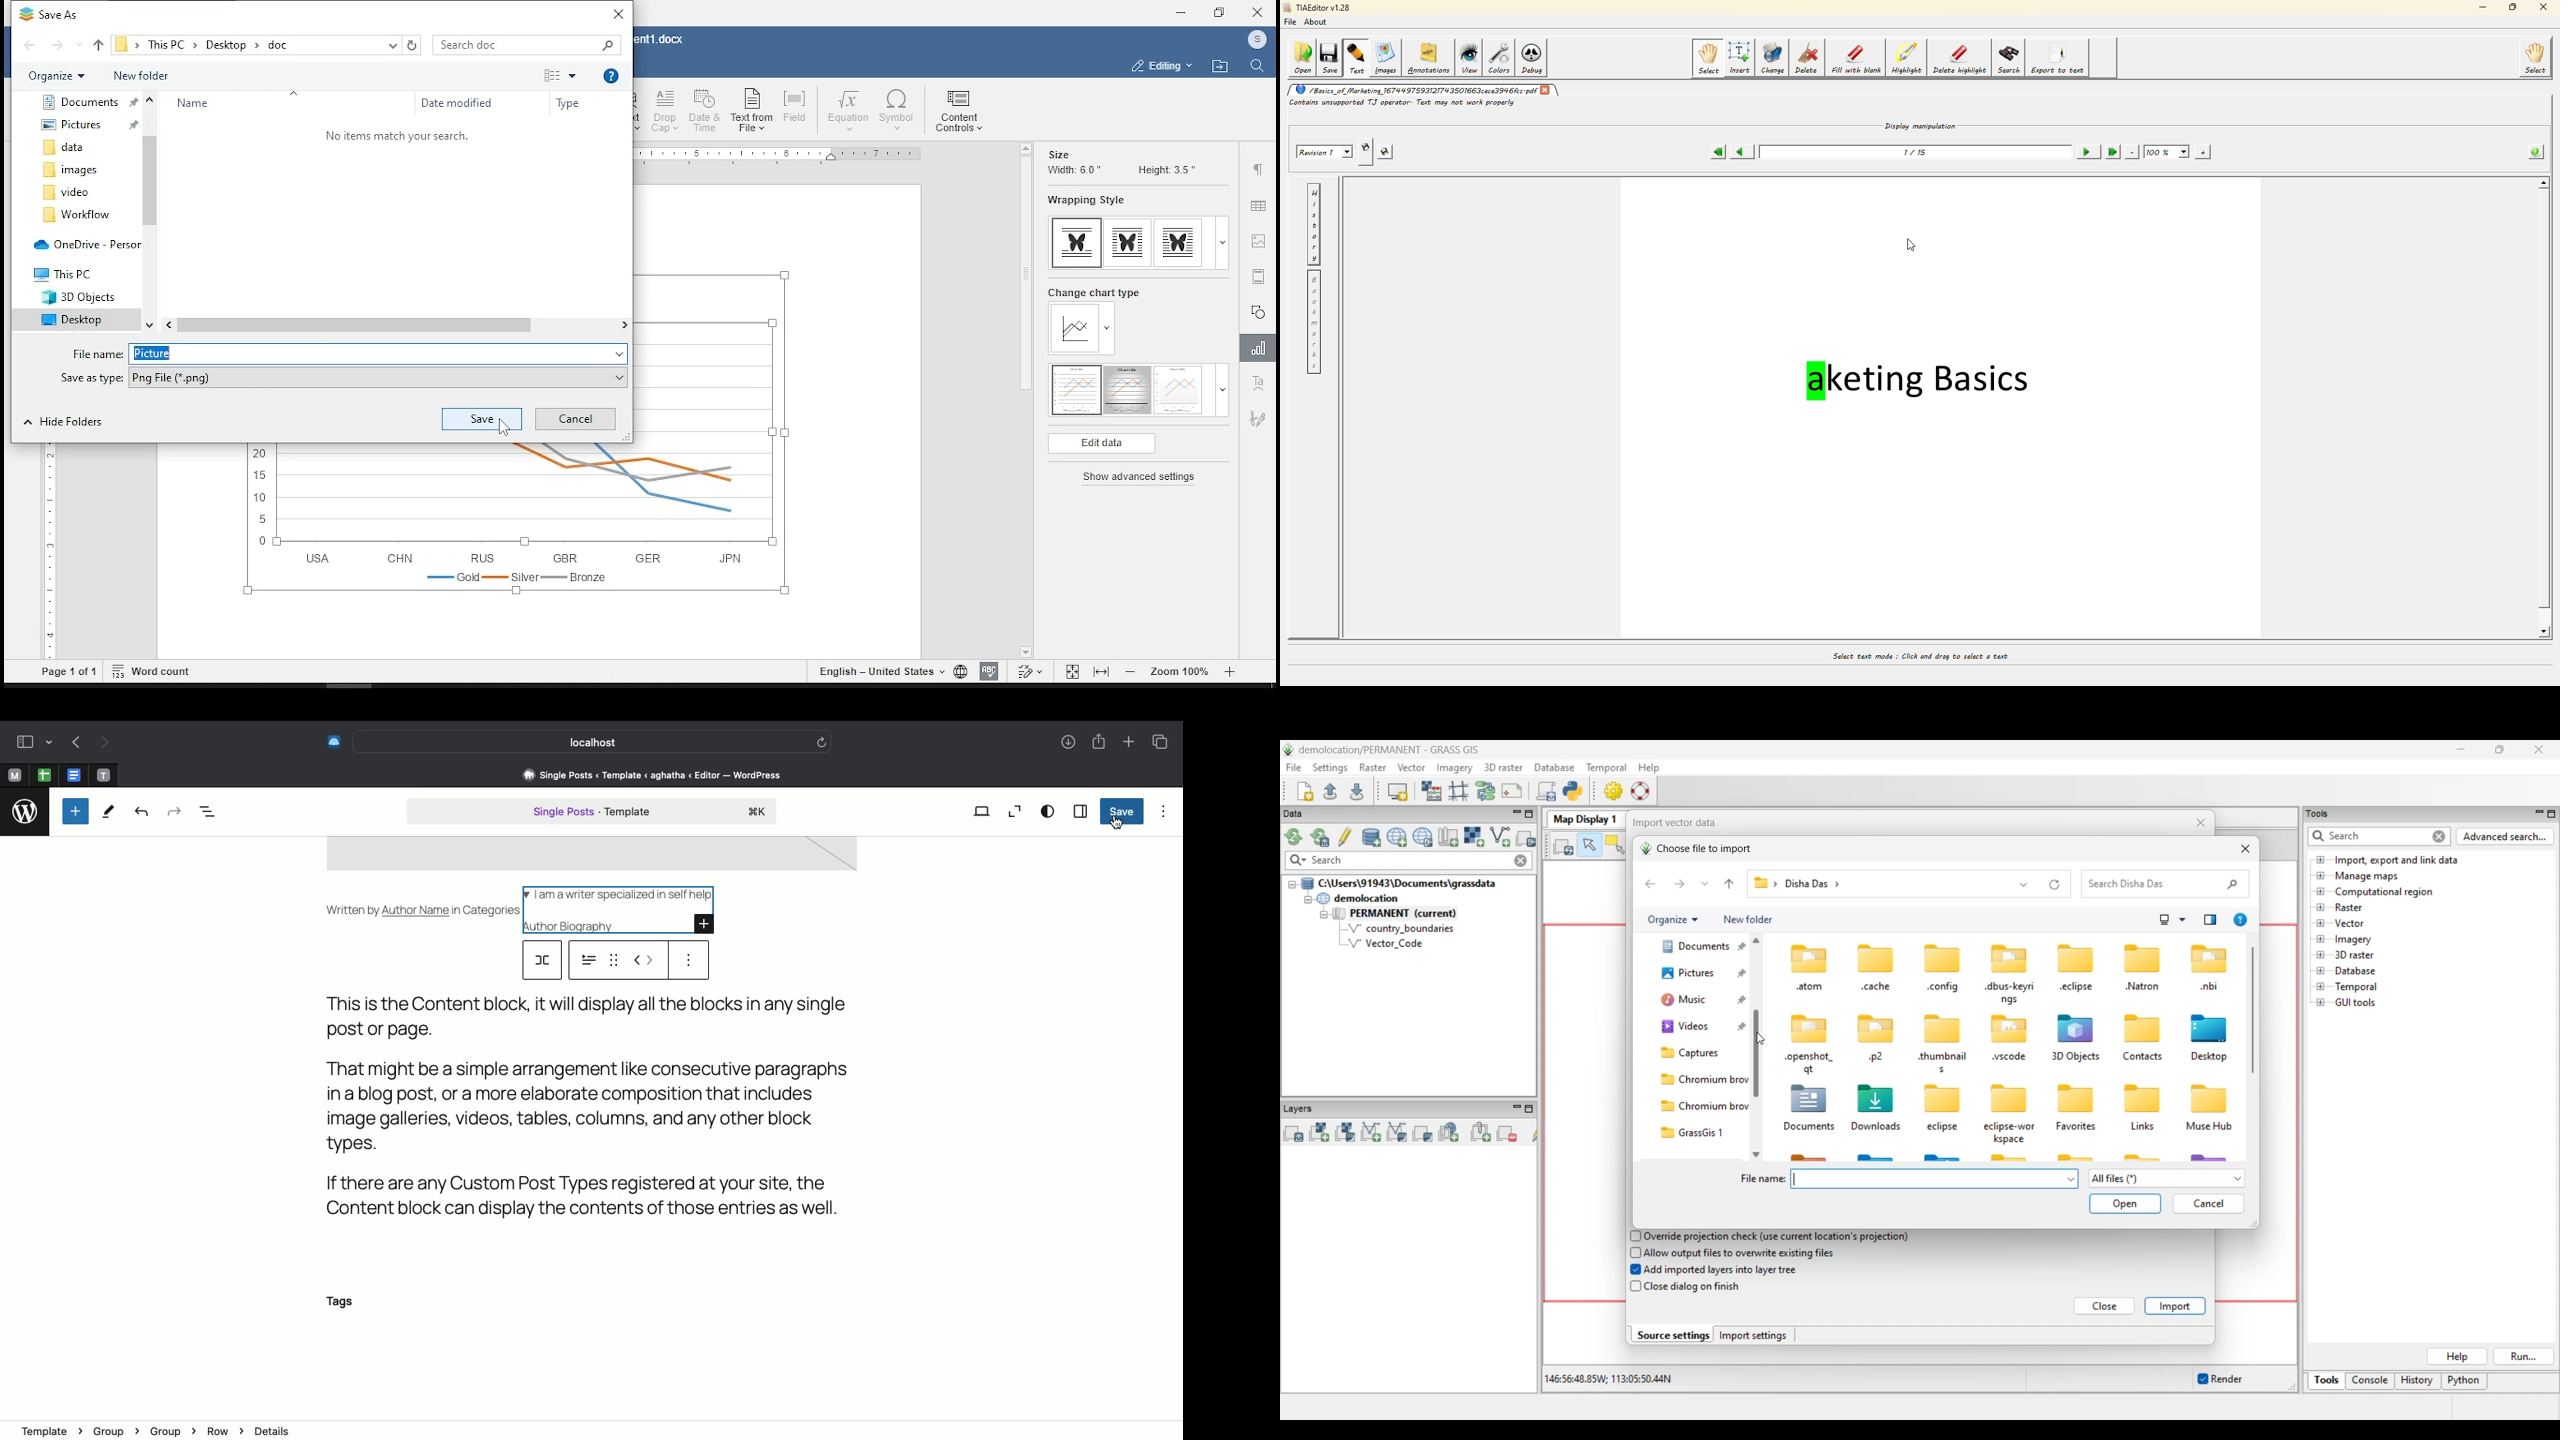 The image size is (2576, 1456). I want to click on set text language, so click(880, 671).